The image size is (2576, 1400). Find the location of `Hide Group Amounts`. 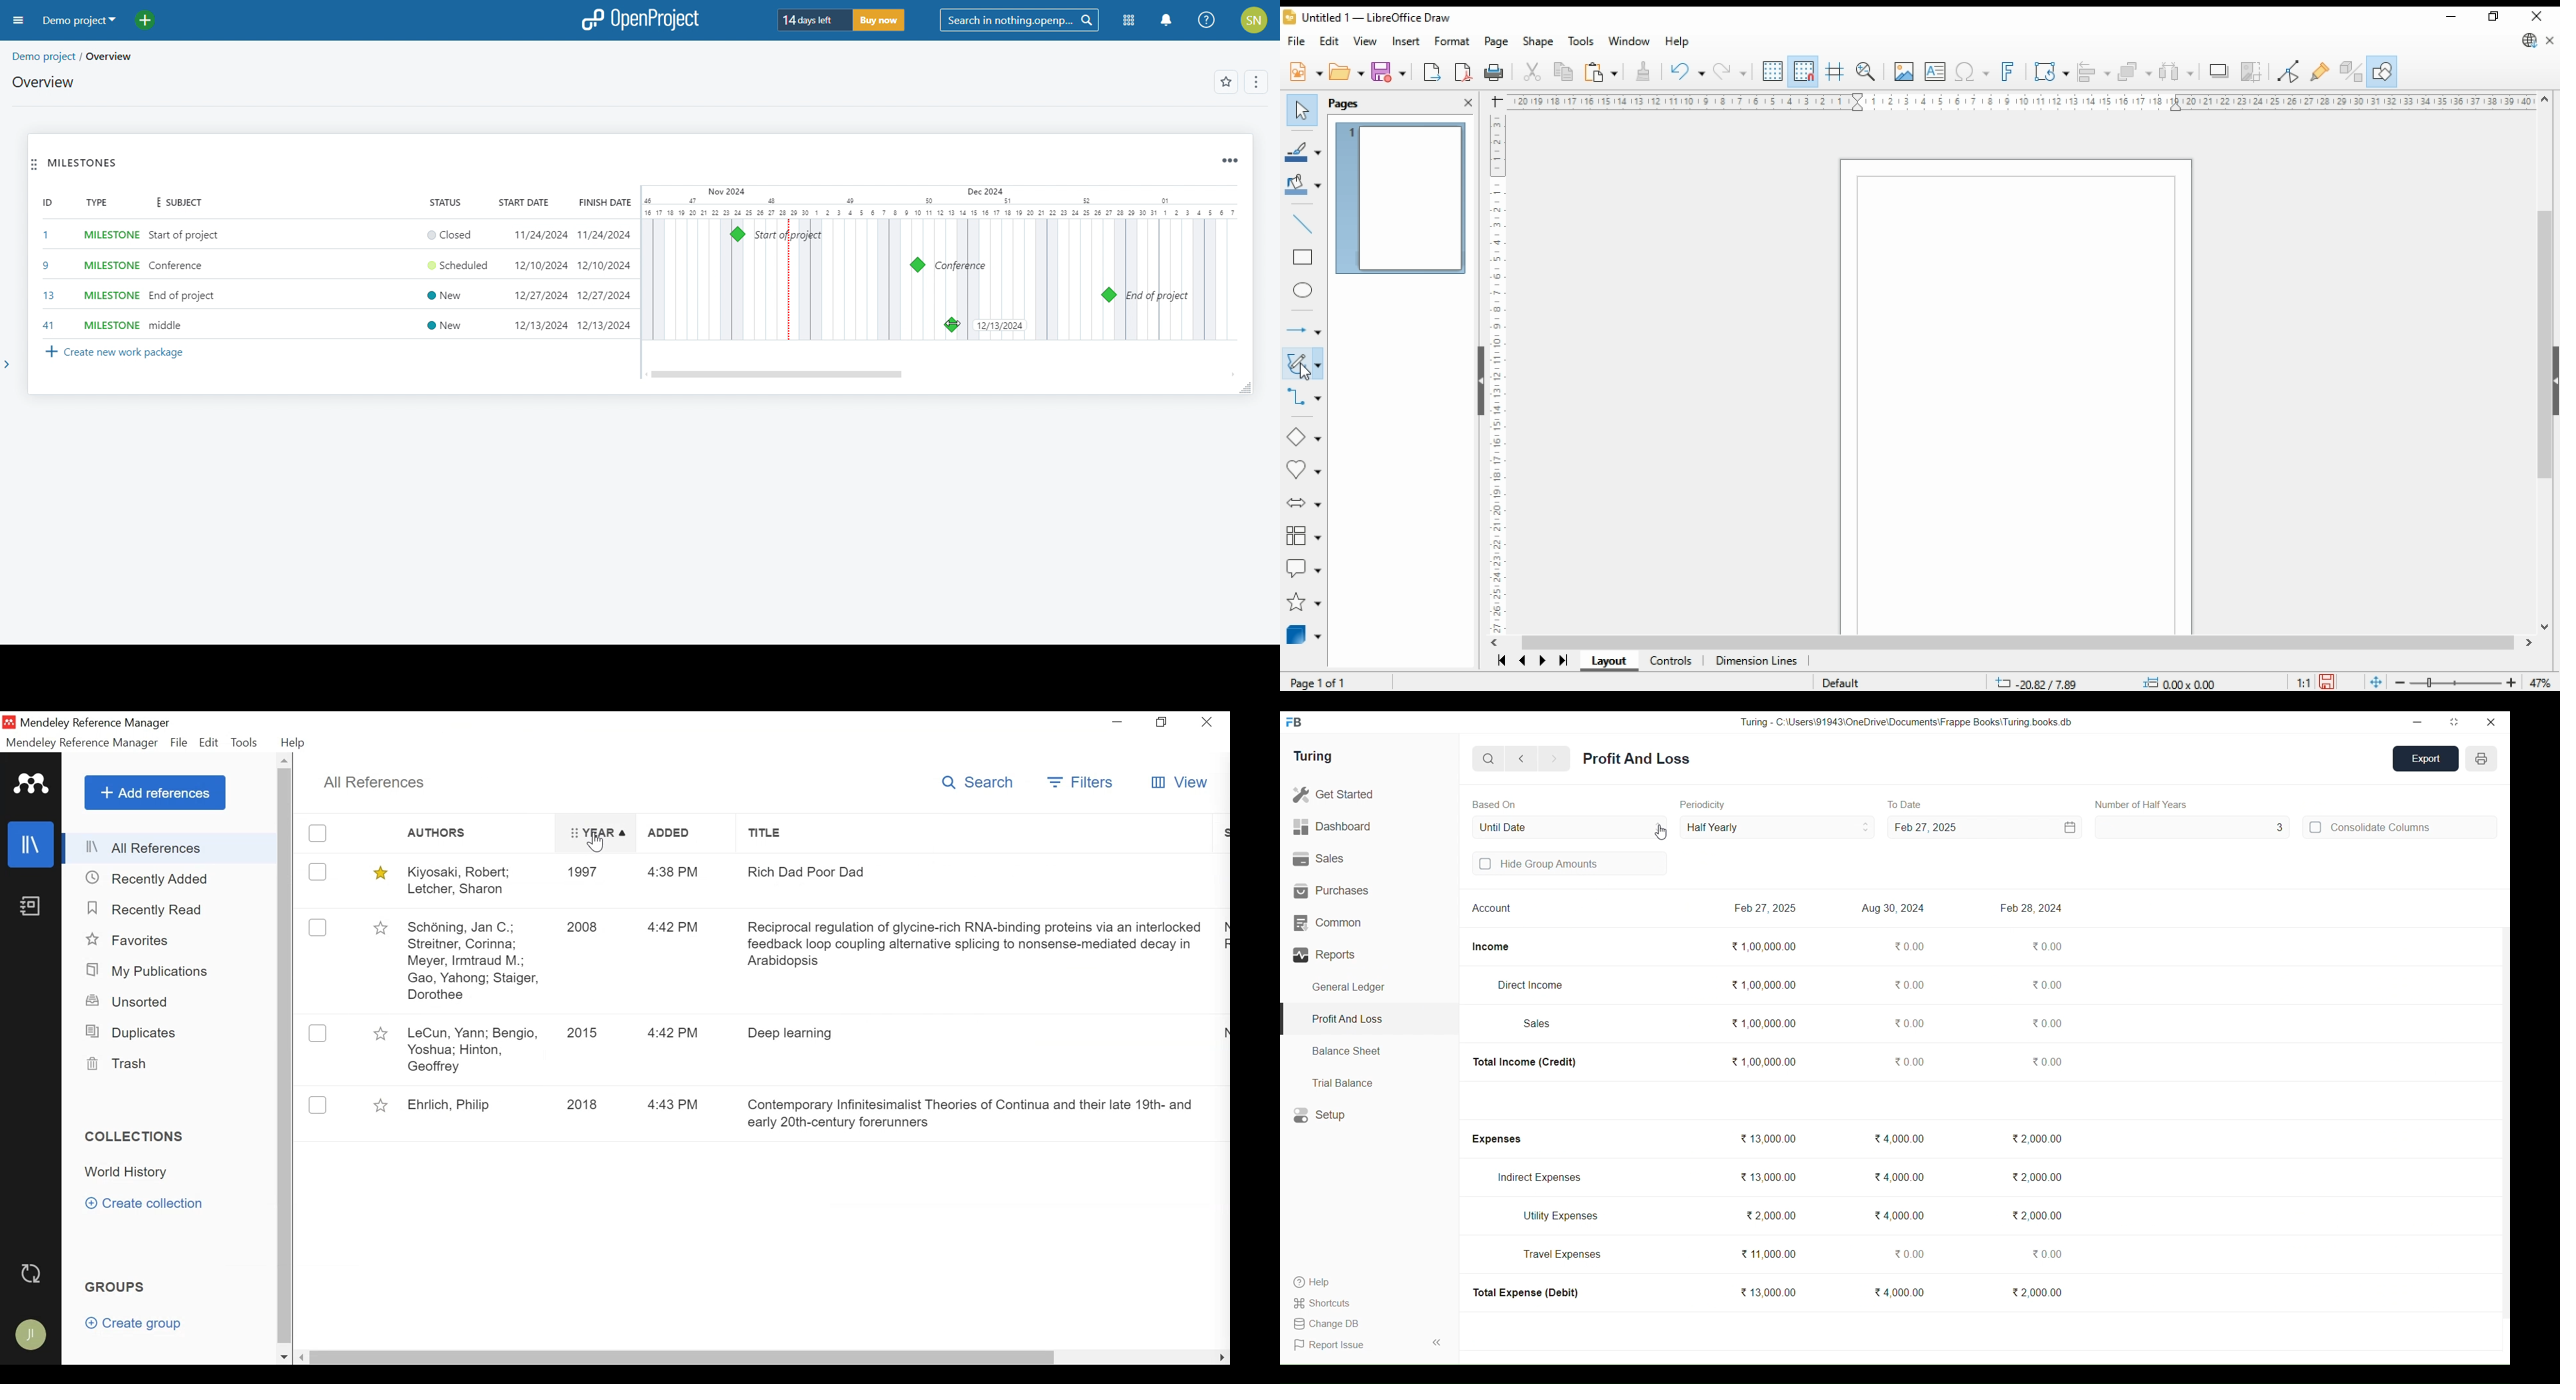

Hide Group Amounts is located at coordinates (1570, 863).